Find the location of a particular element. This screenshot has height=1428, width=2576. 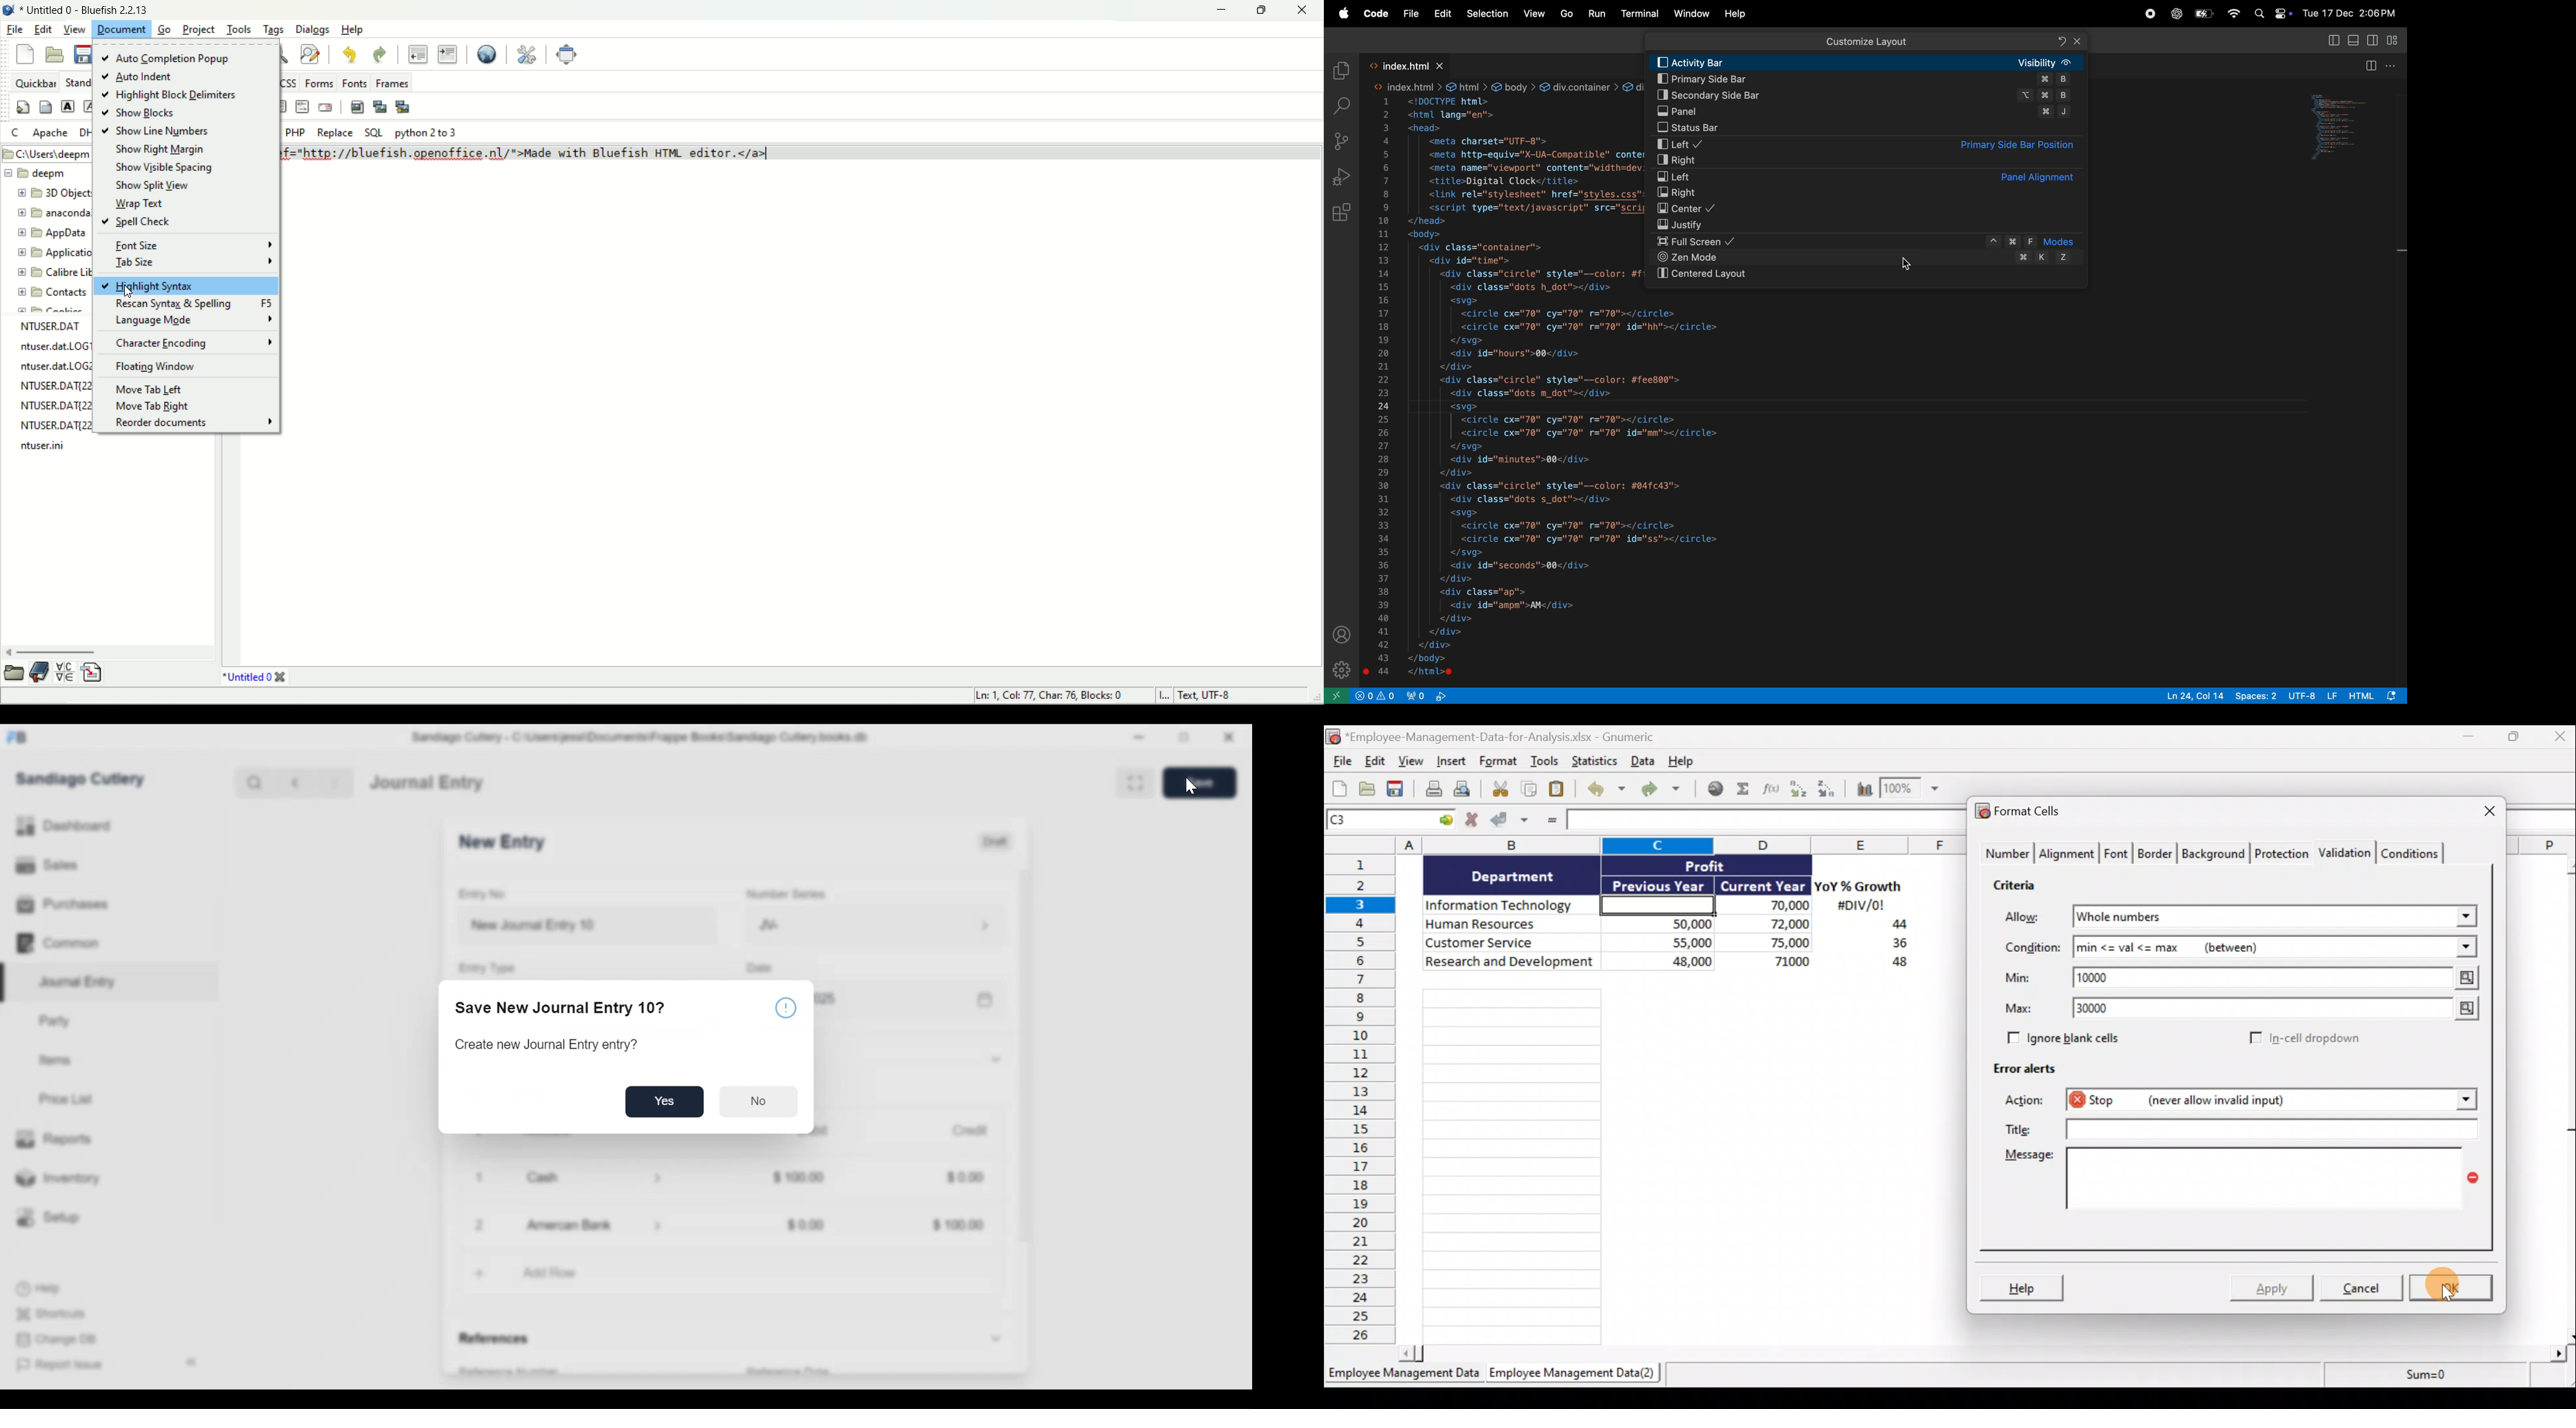

Create new Journal Entry entry? is located at coordinates (548, 1045).